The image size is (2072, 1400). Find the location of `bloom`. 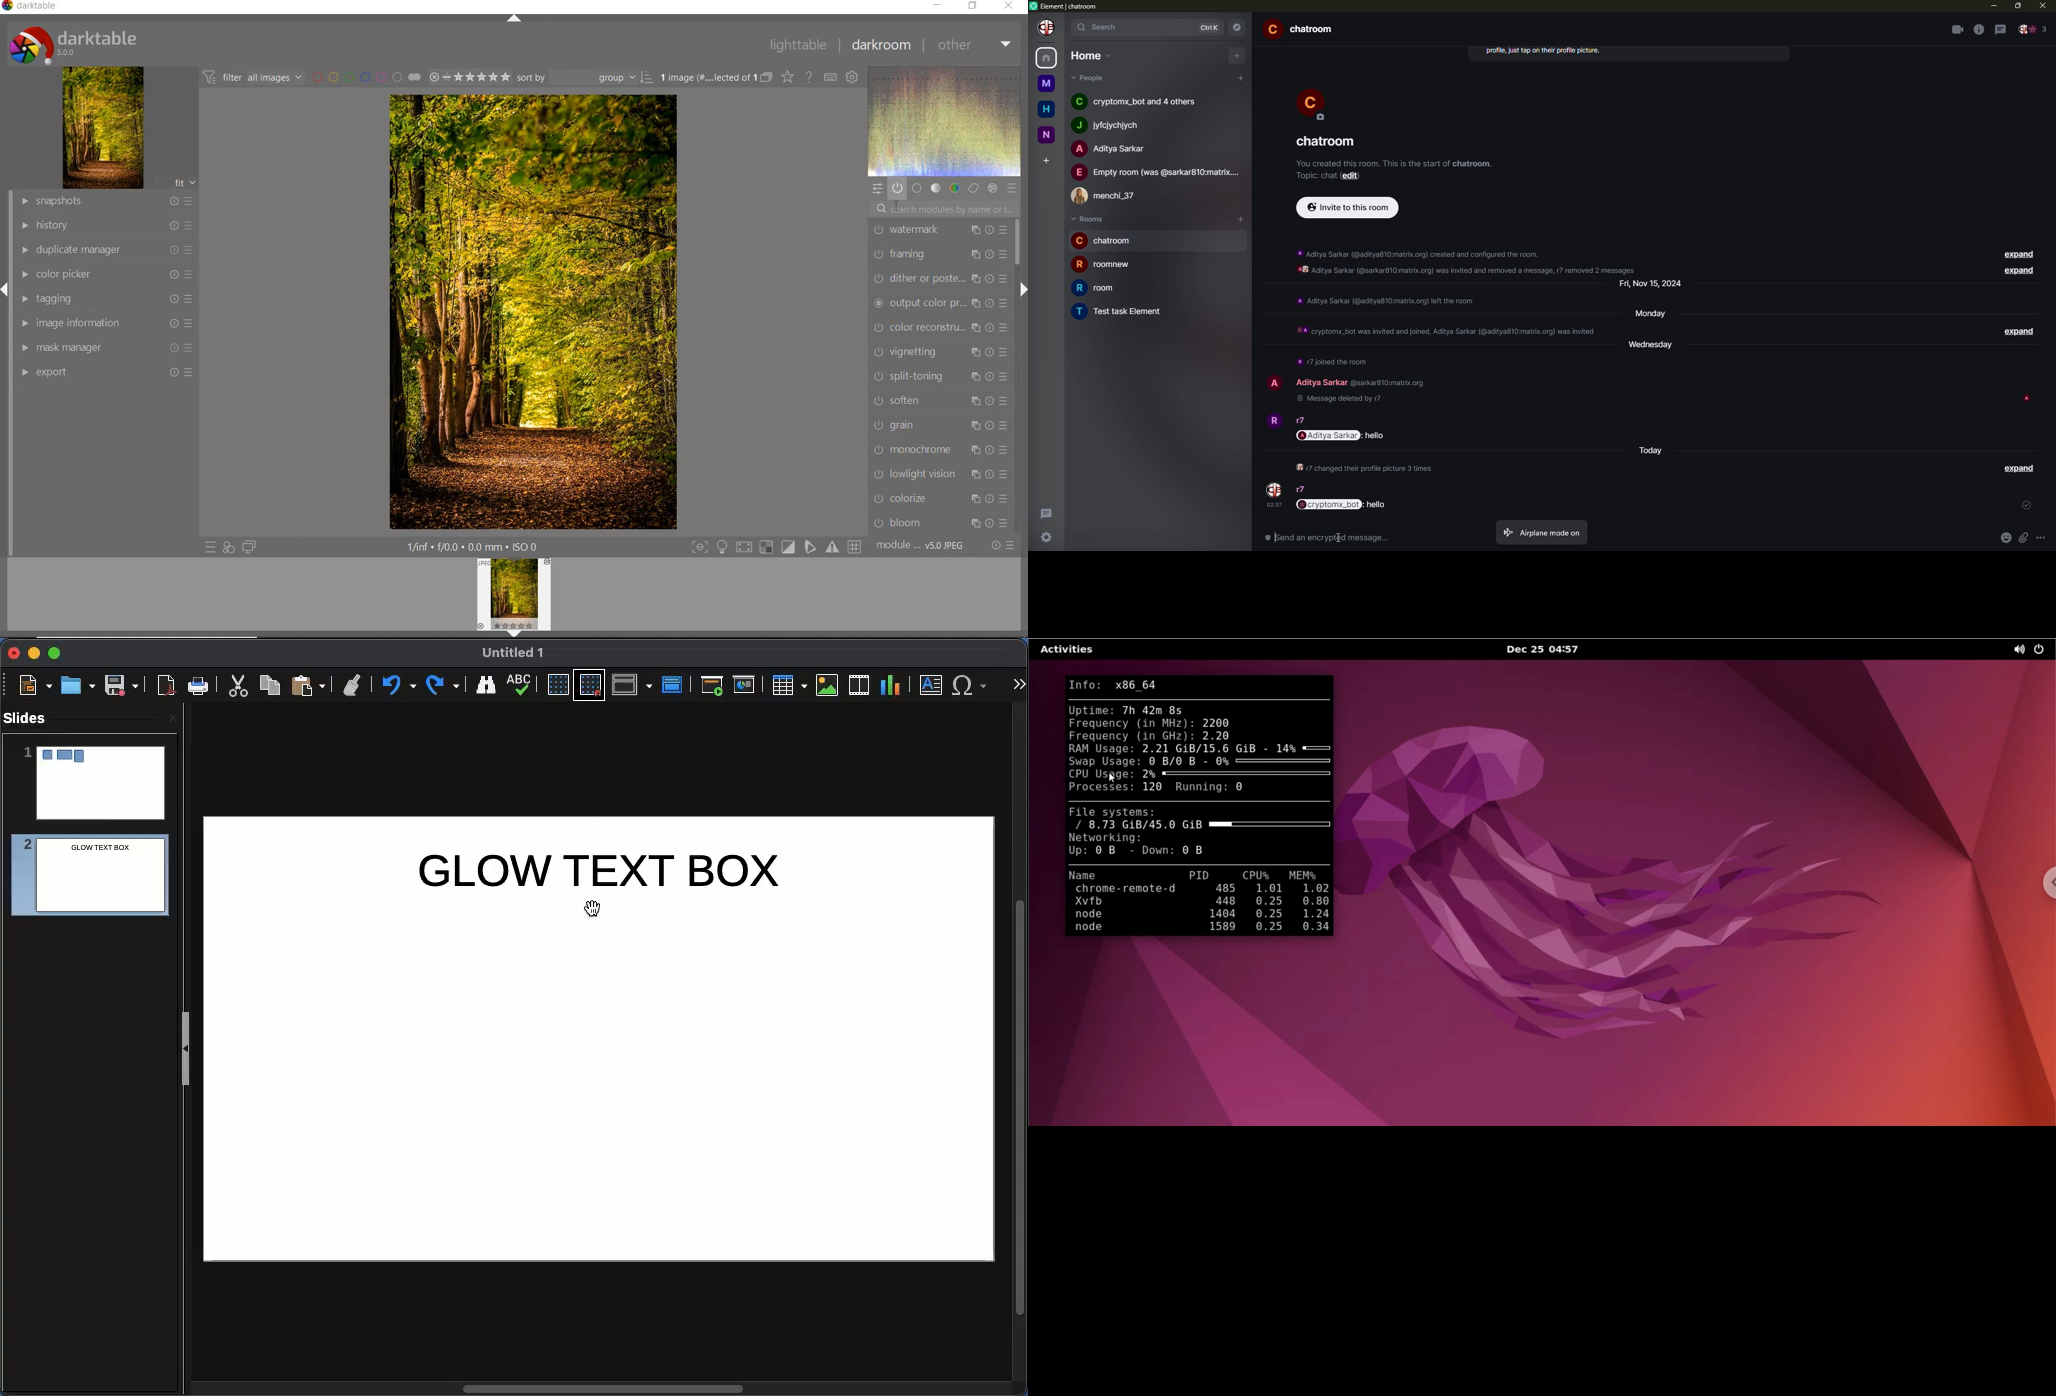

bloom is located at coordinates (940, 523).